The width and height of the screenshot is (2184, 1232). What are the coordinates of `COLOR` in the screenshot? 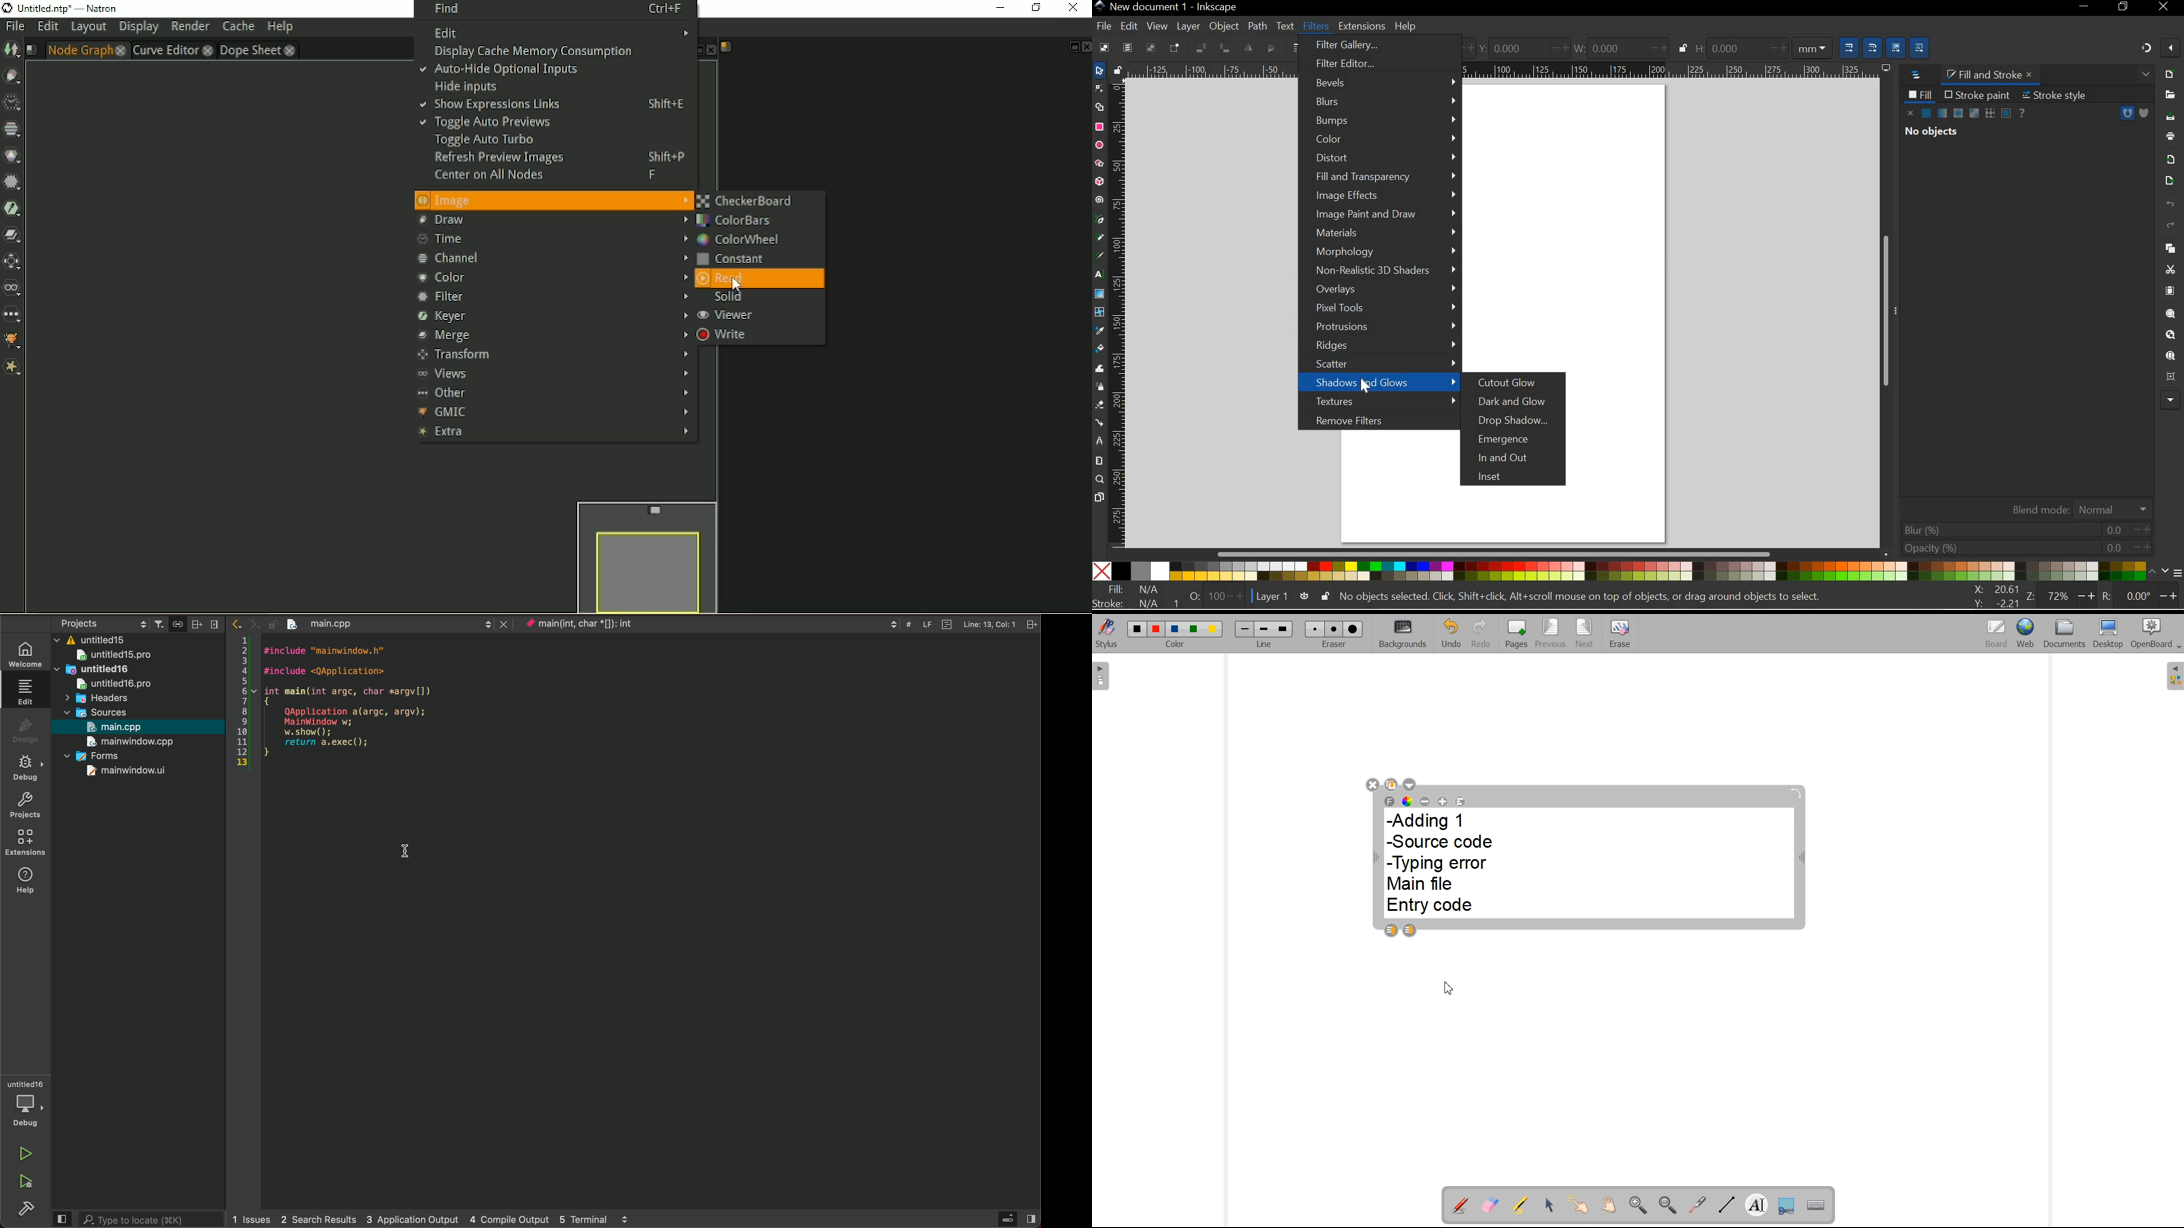 It's located at (1380, 139).